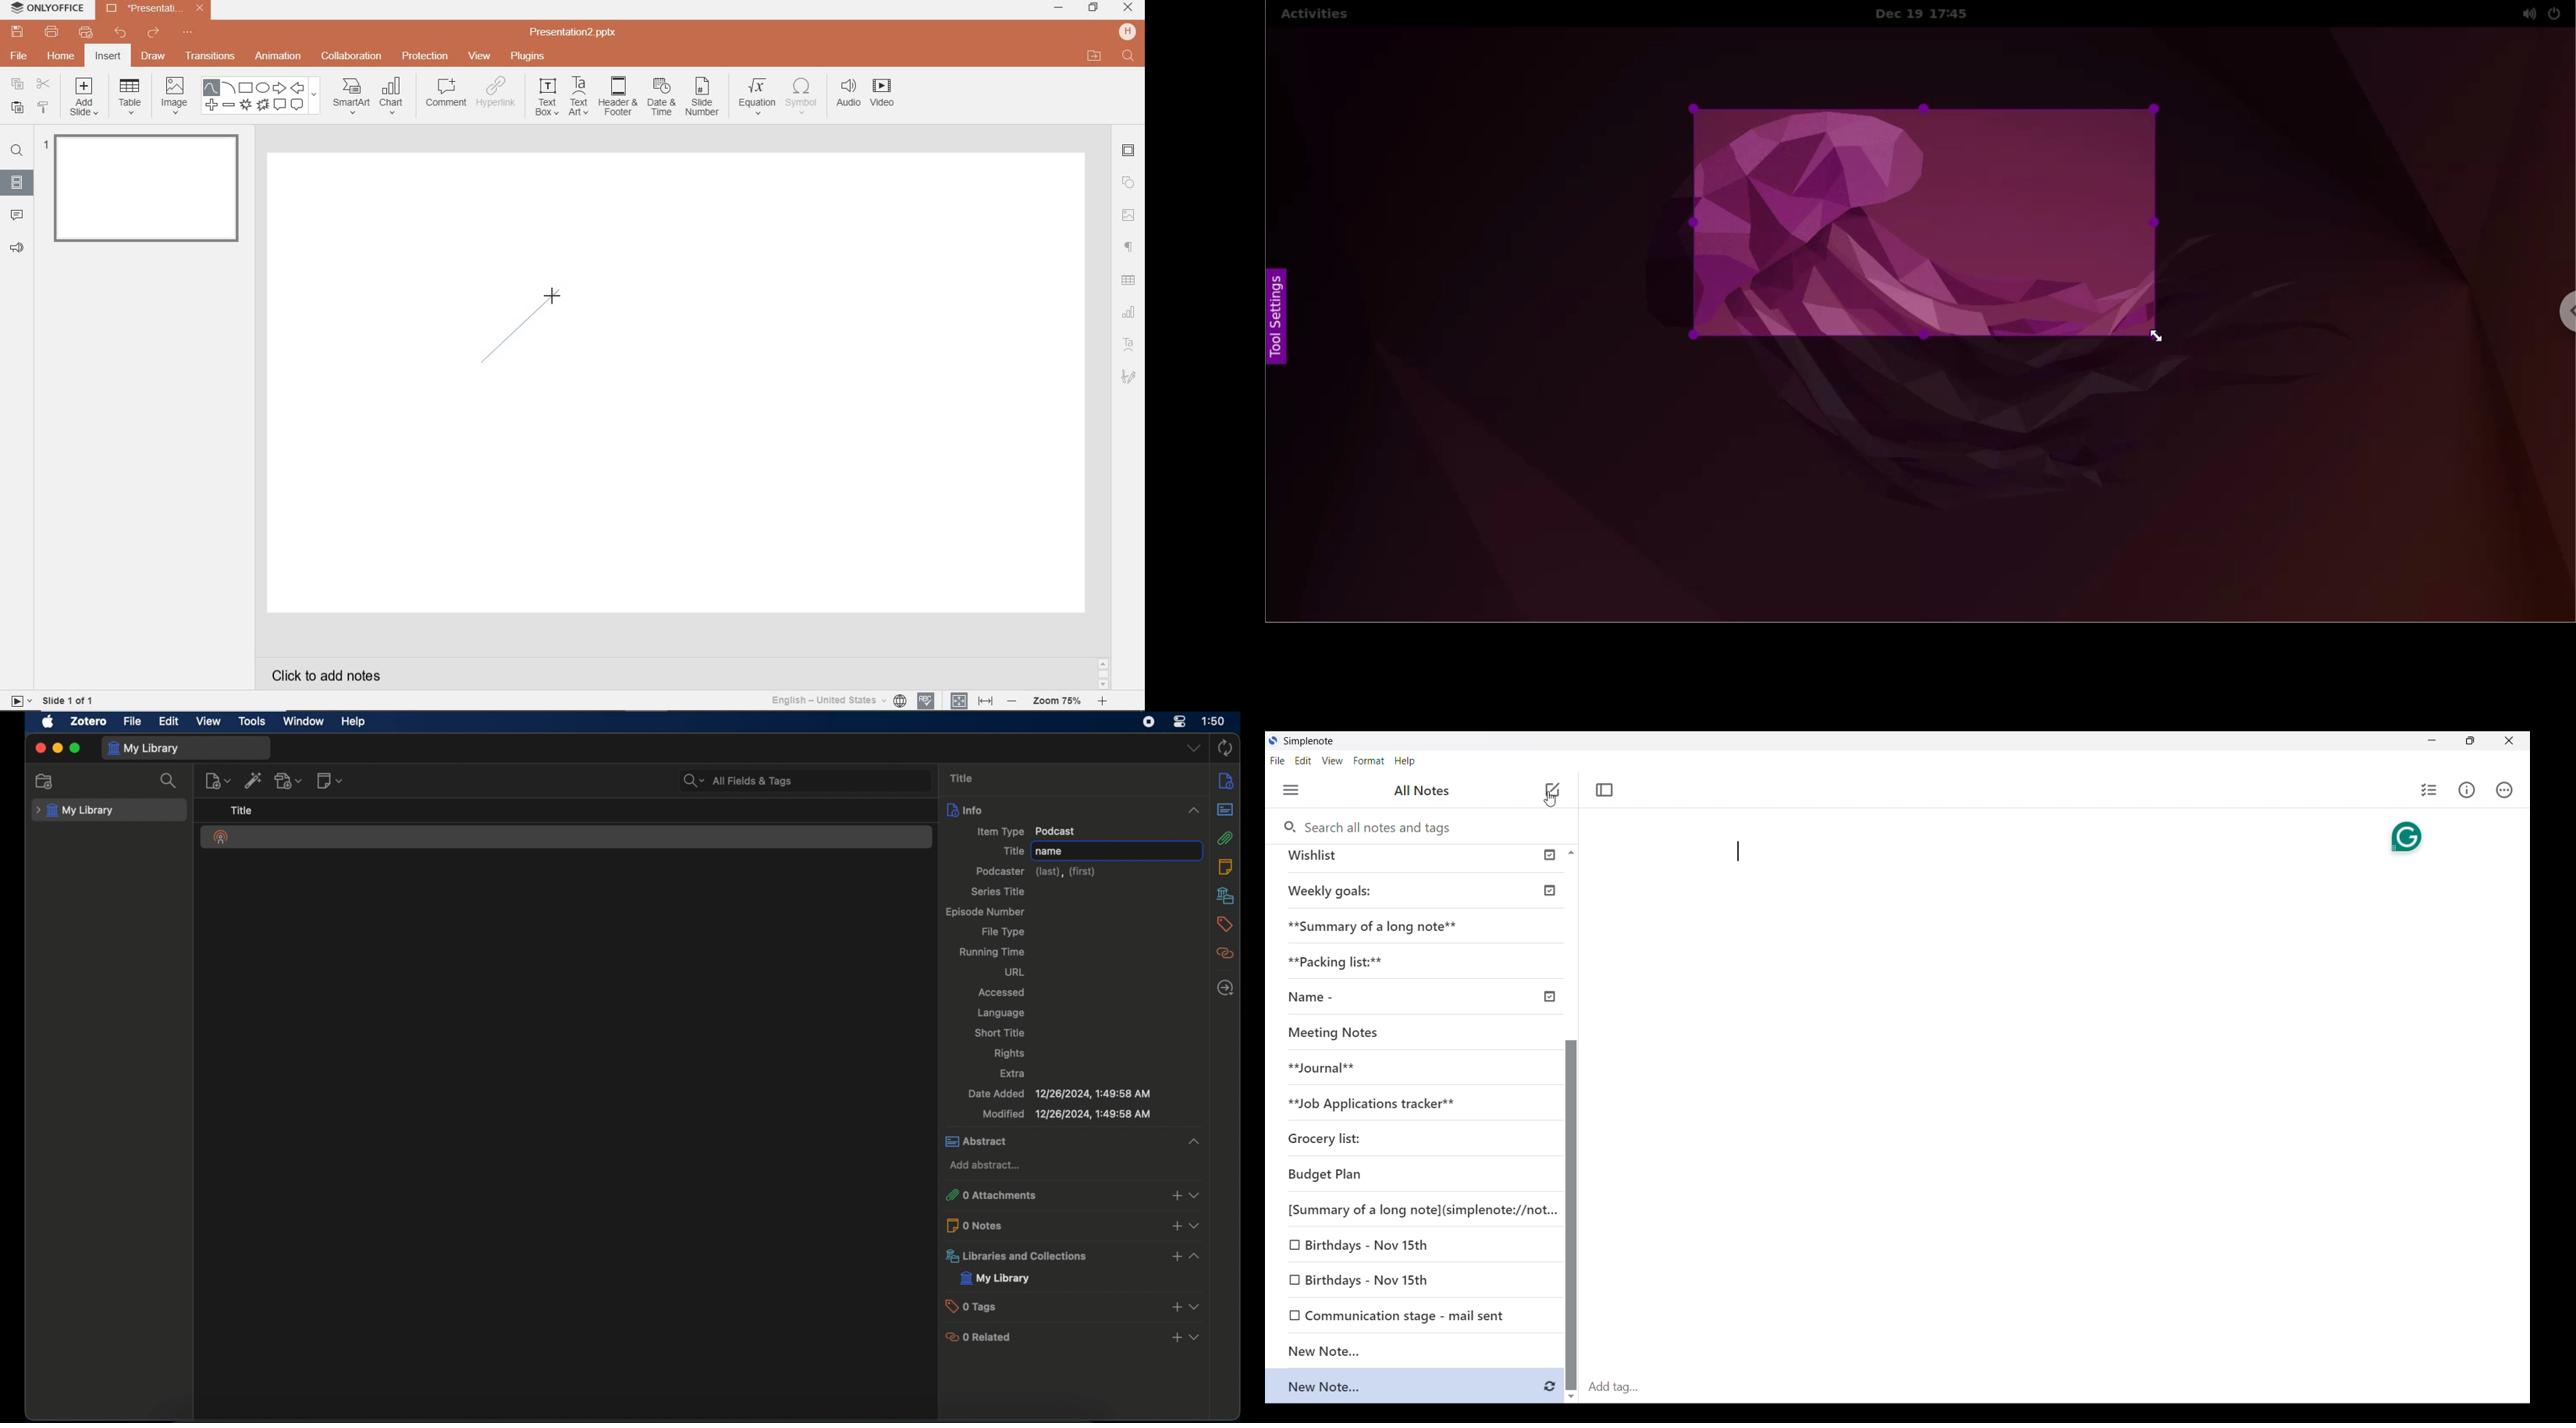 Image resolution: width=2576 pixels, height=1428 pixels. What do you see at coordinates (1405, 761) in the screenshot?
I see `Help menu` at bounding box center [1405, 761].